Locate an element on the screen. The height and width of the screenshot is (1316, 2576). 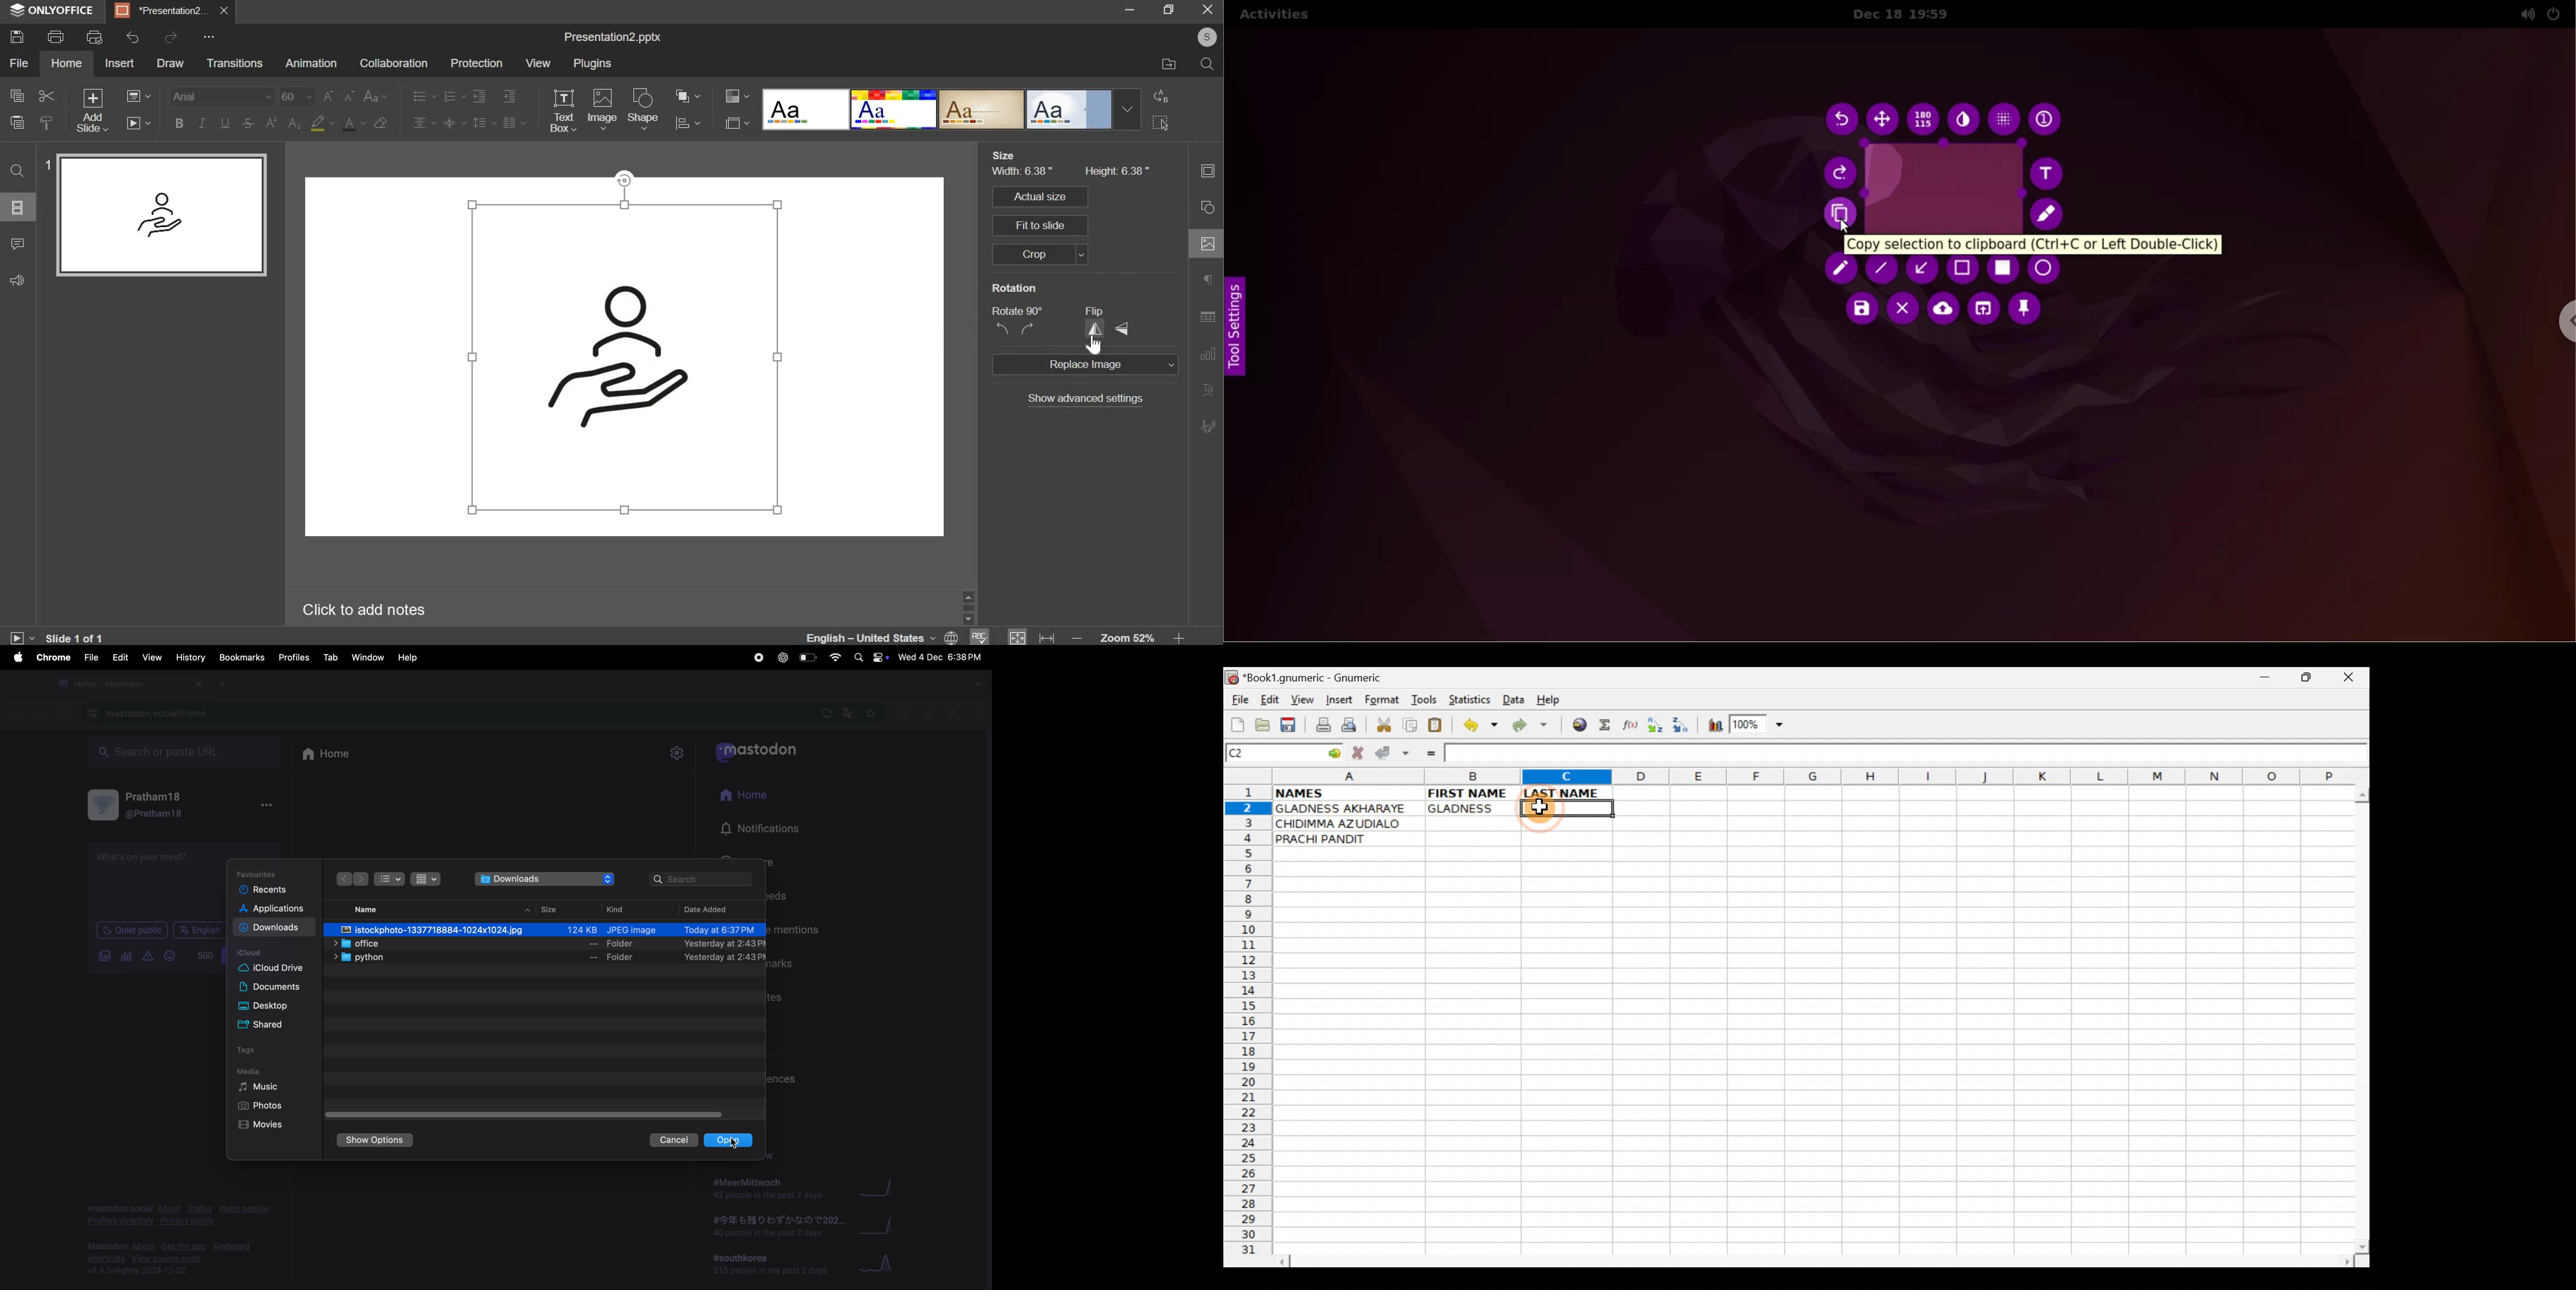
image settings is located at coordinates (1207, 246).